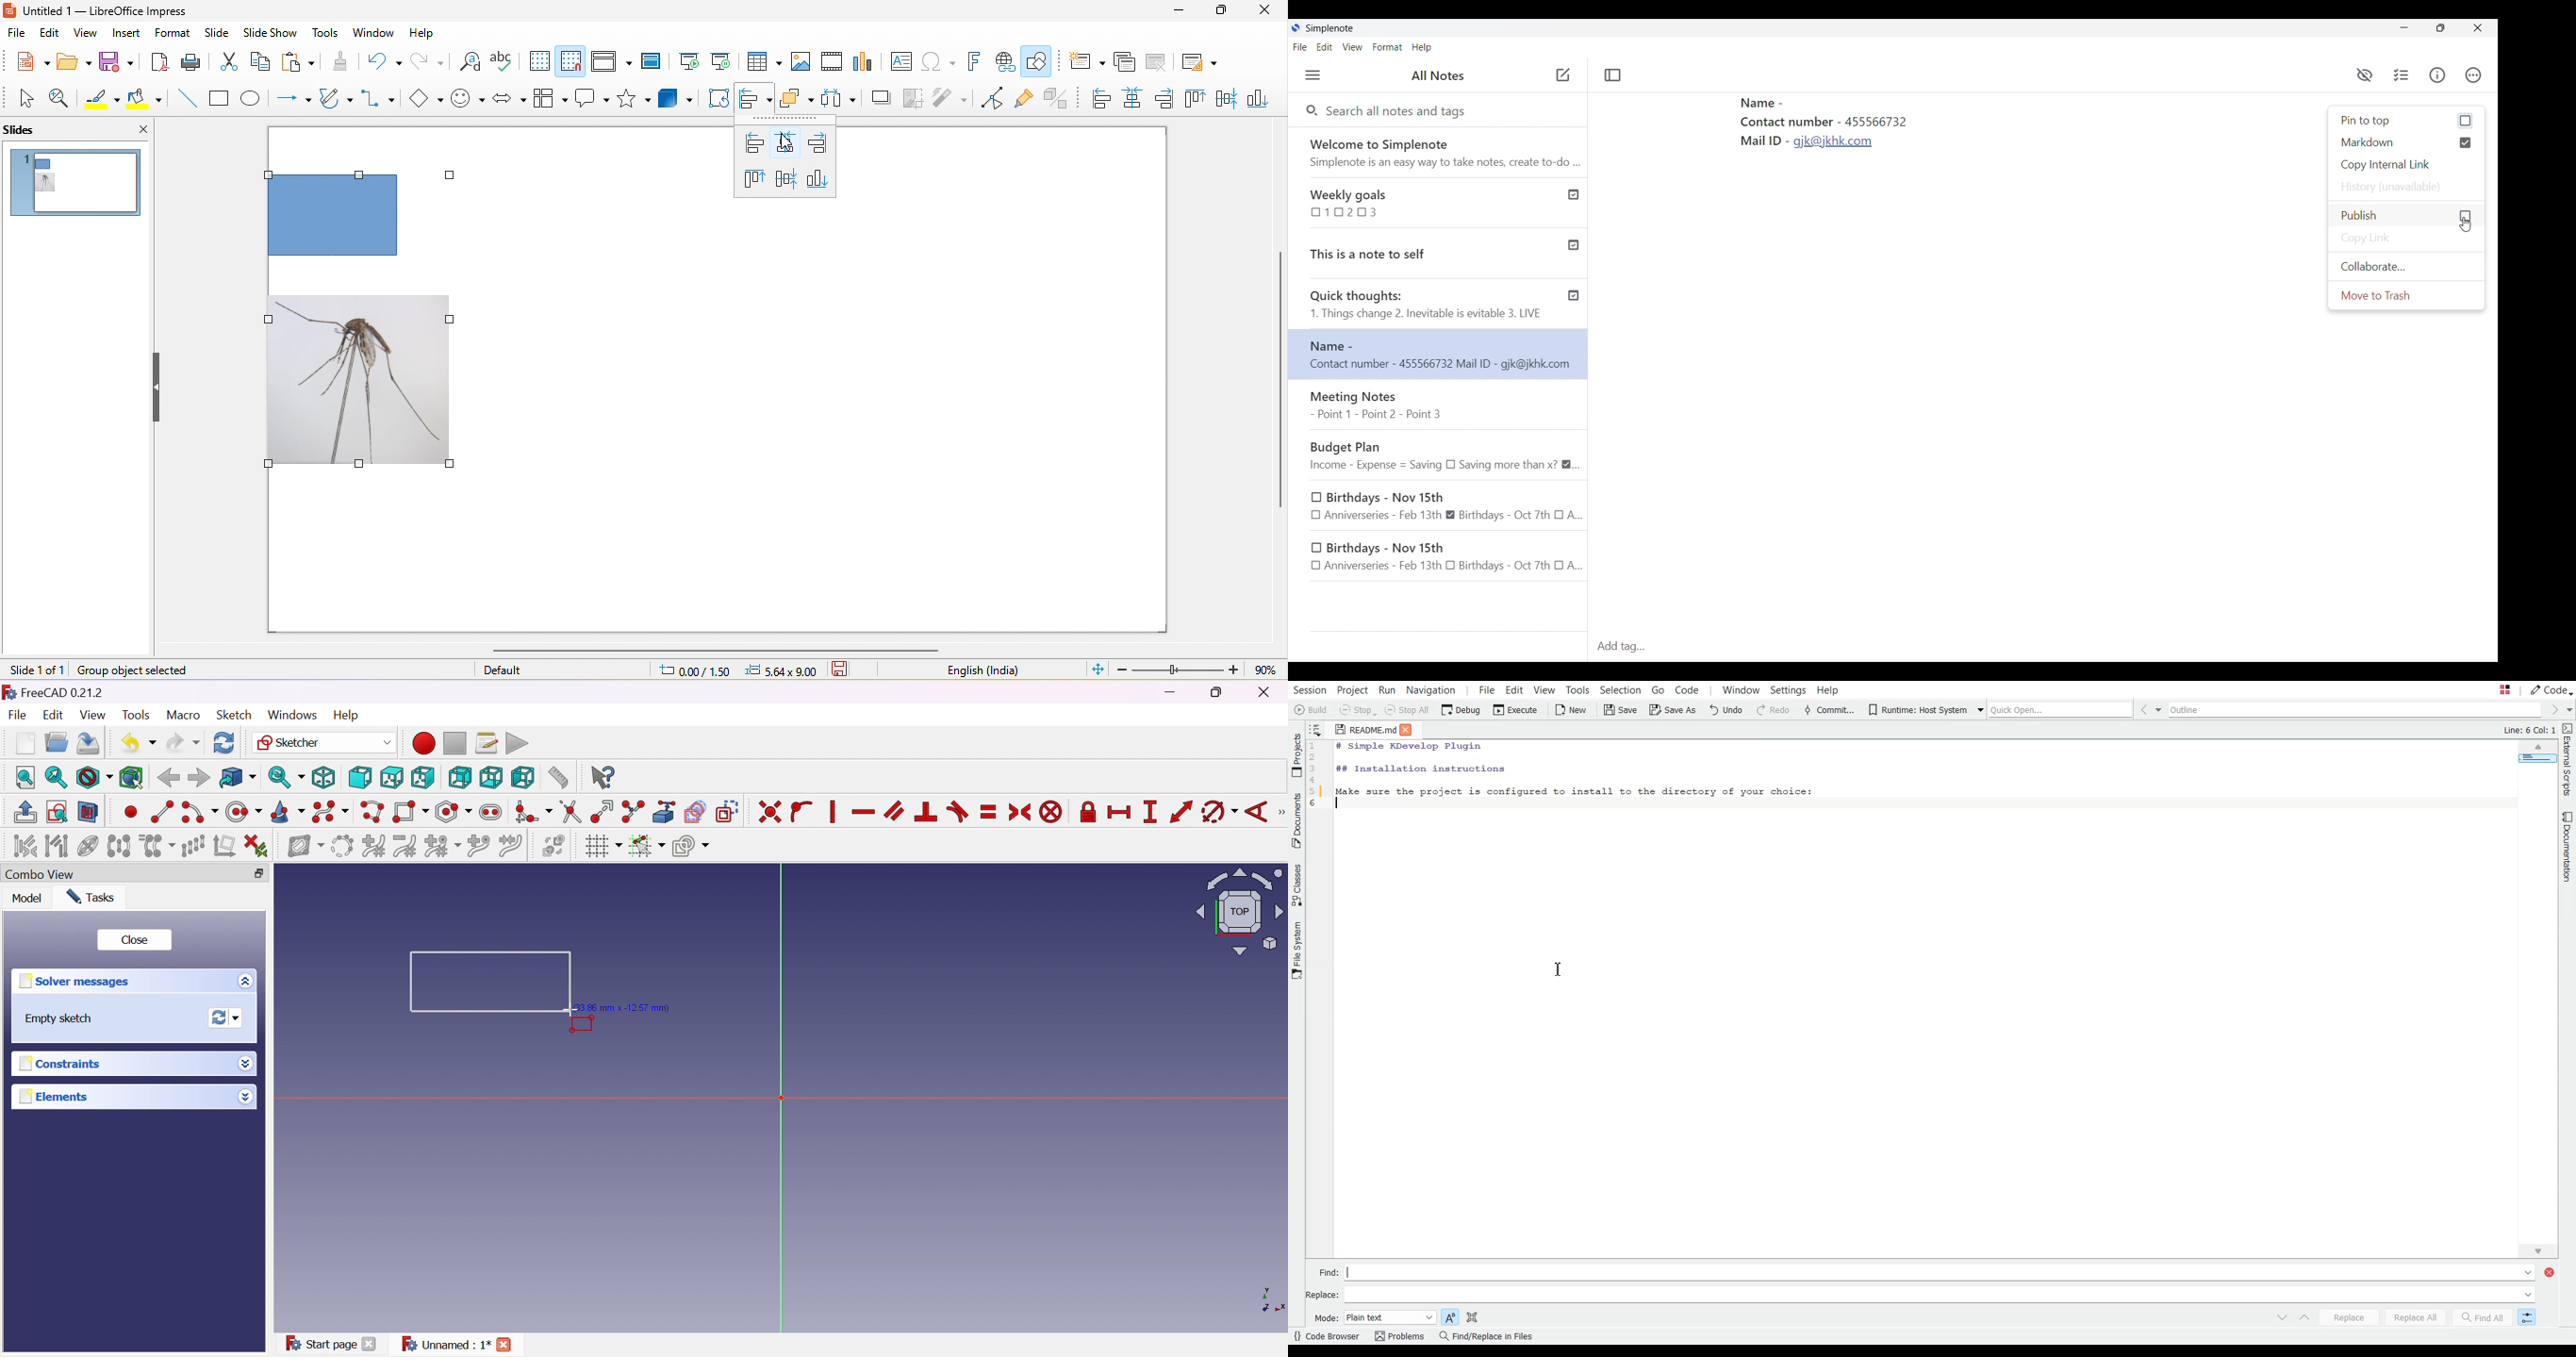  Describe the element at coordinates (927, 812) in the screenshot. I see `Constrain perpendicular` at that location.